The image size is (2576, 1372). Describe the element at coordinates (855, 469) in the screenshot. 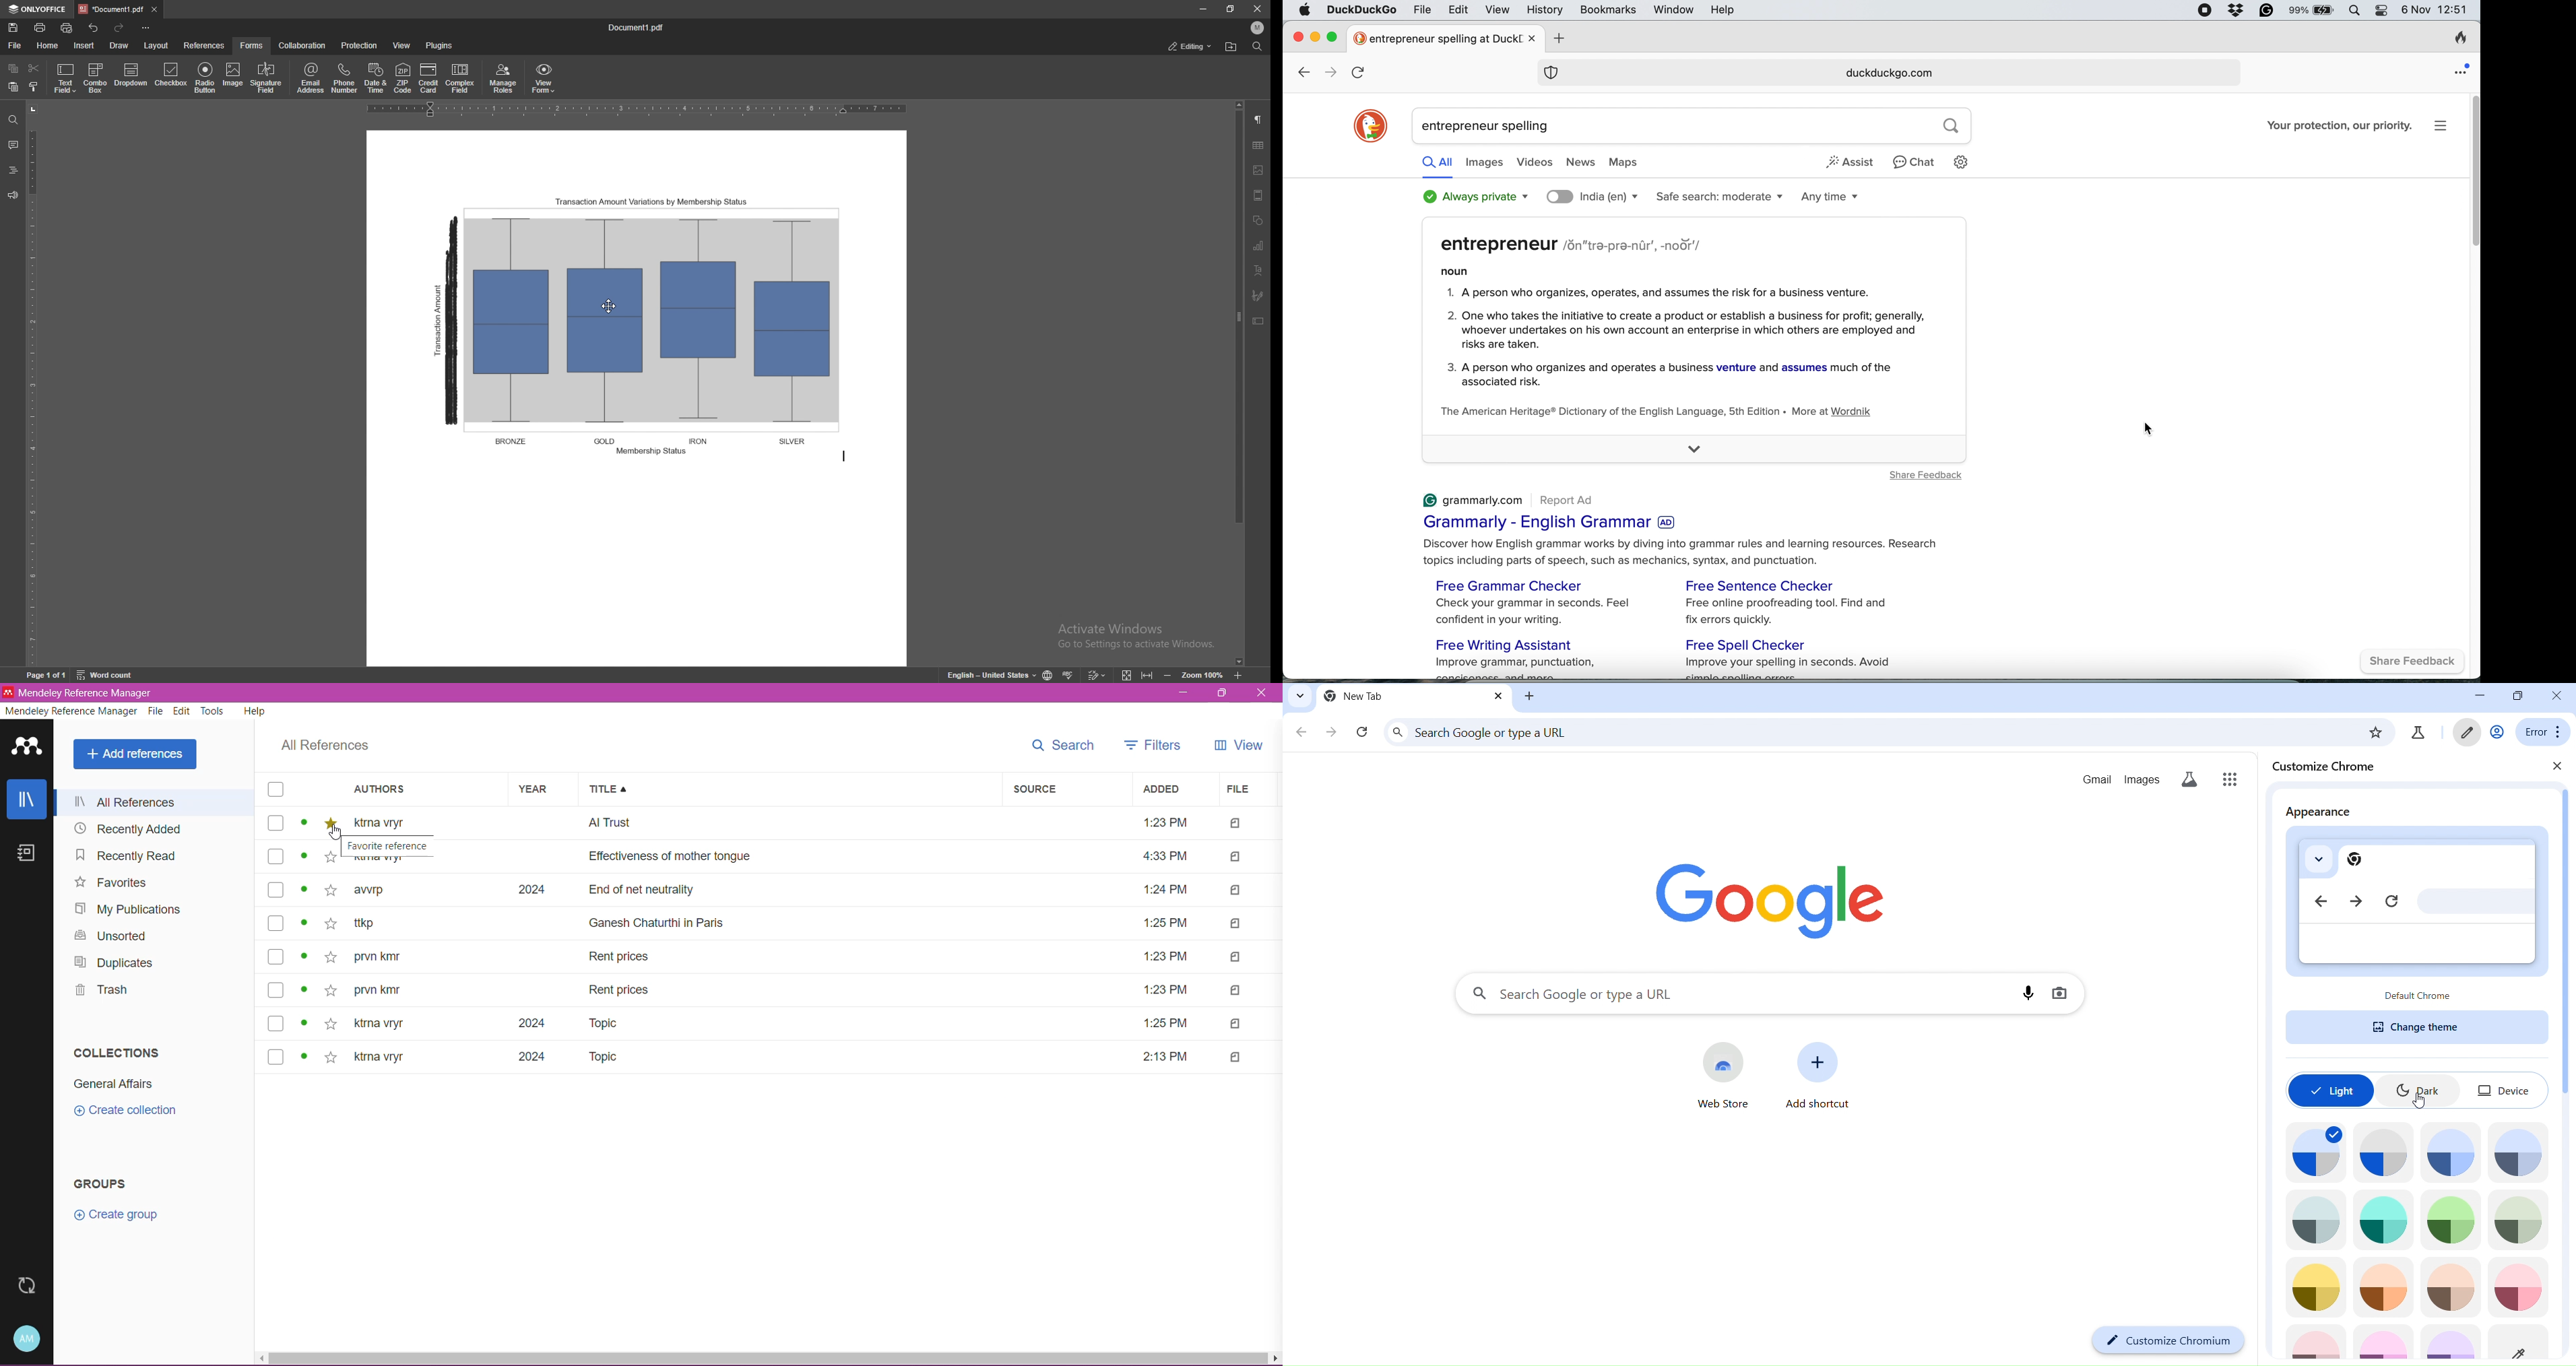

I see `text cursor` at that location.